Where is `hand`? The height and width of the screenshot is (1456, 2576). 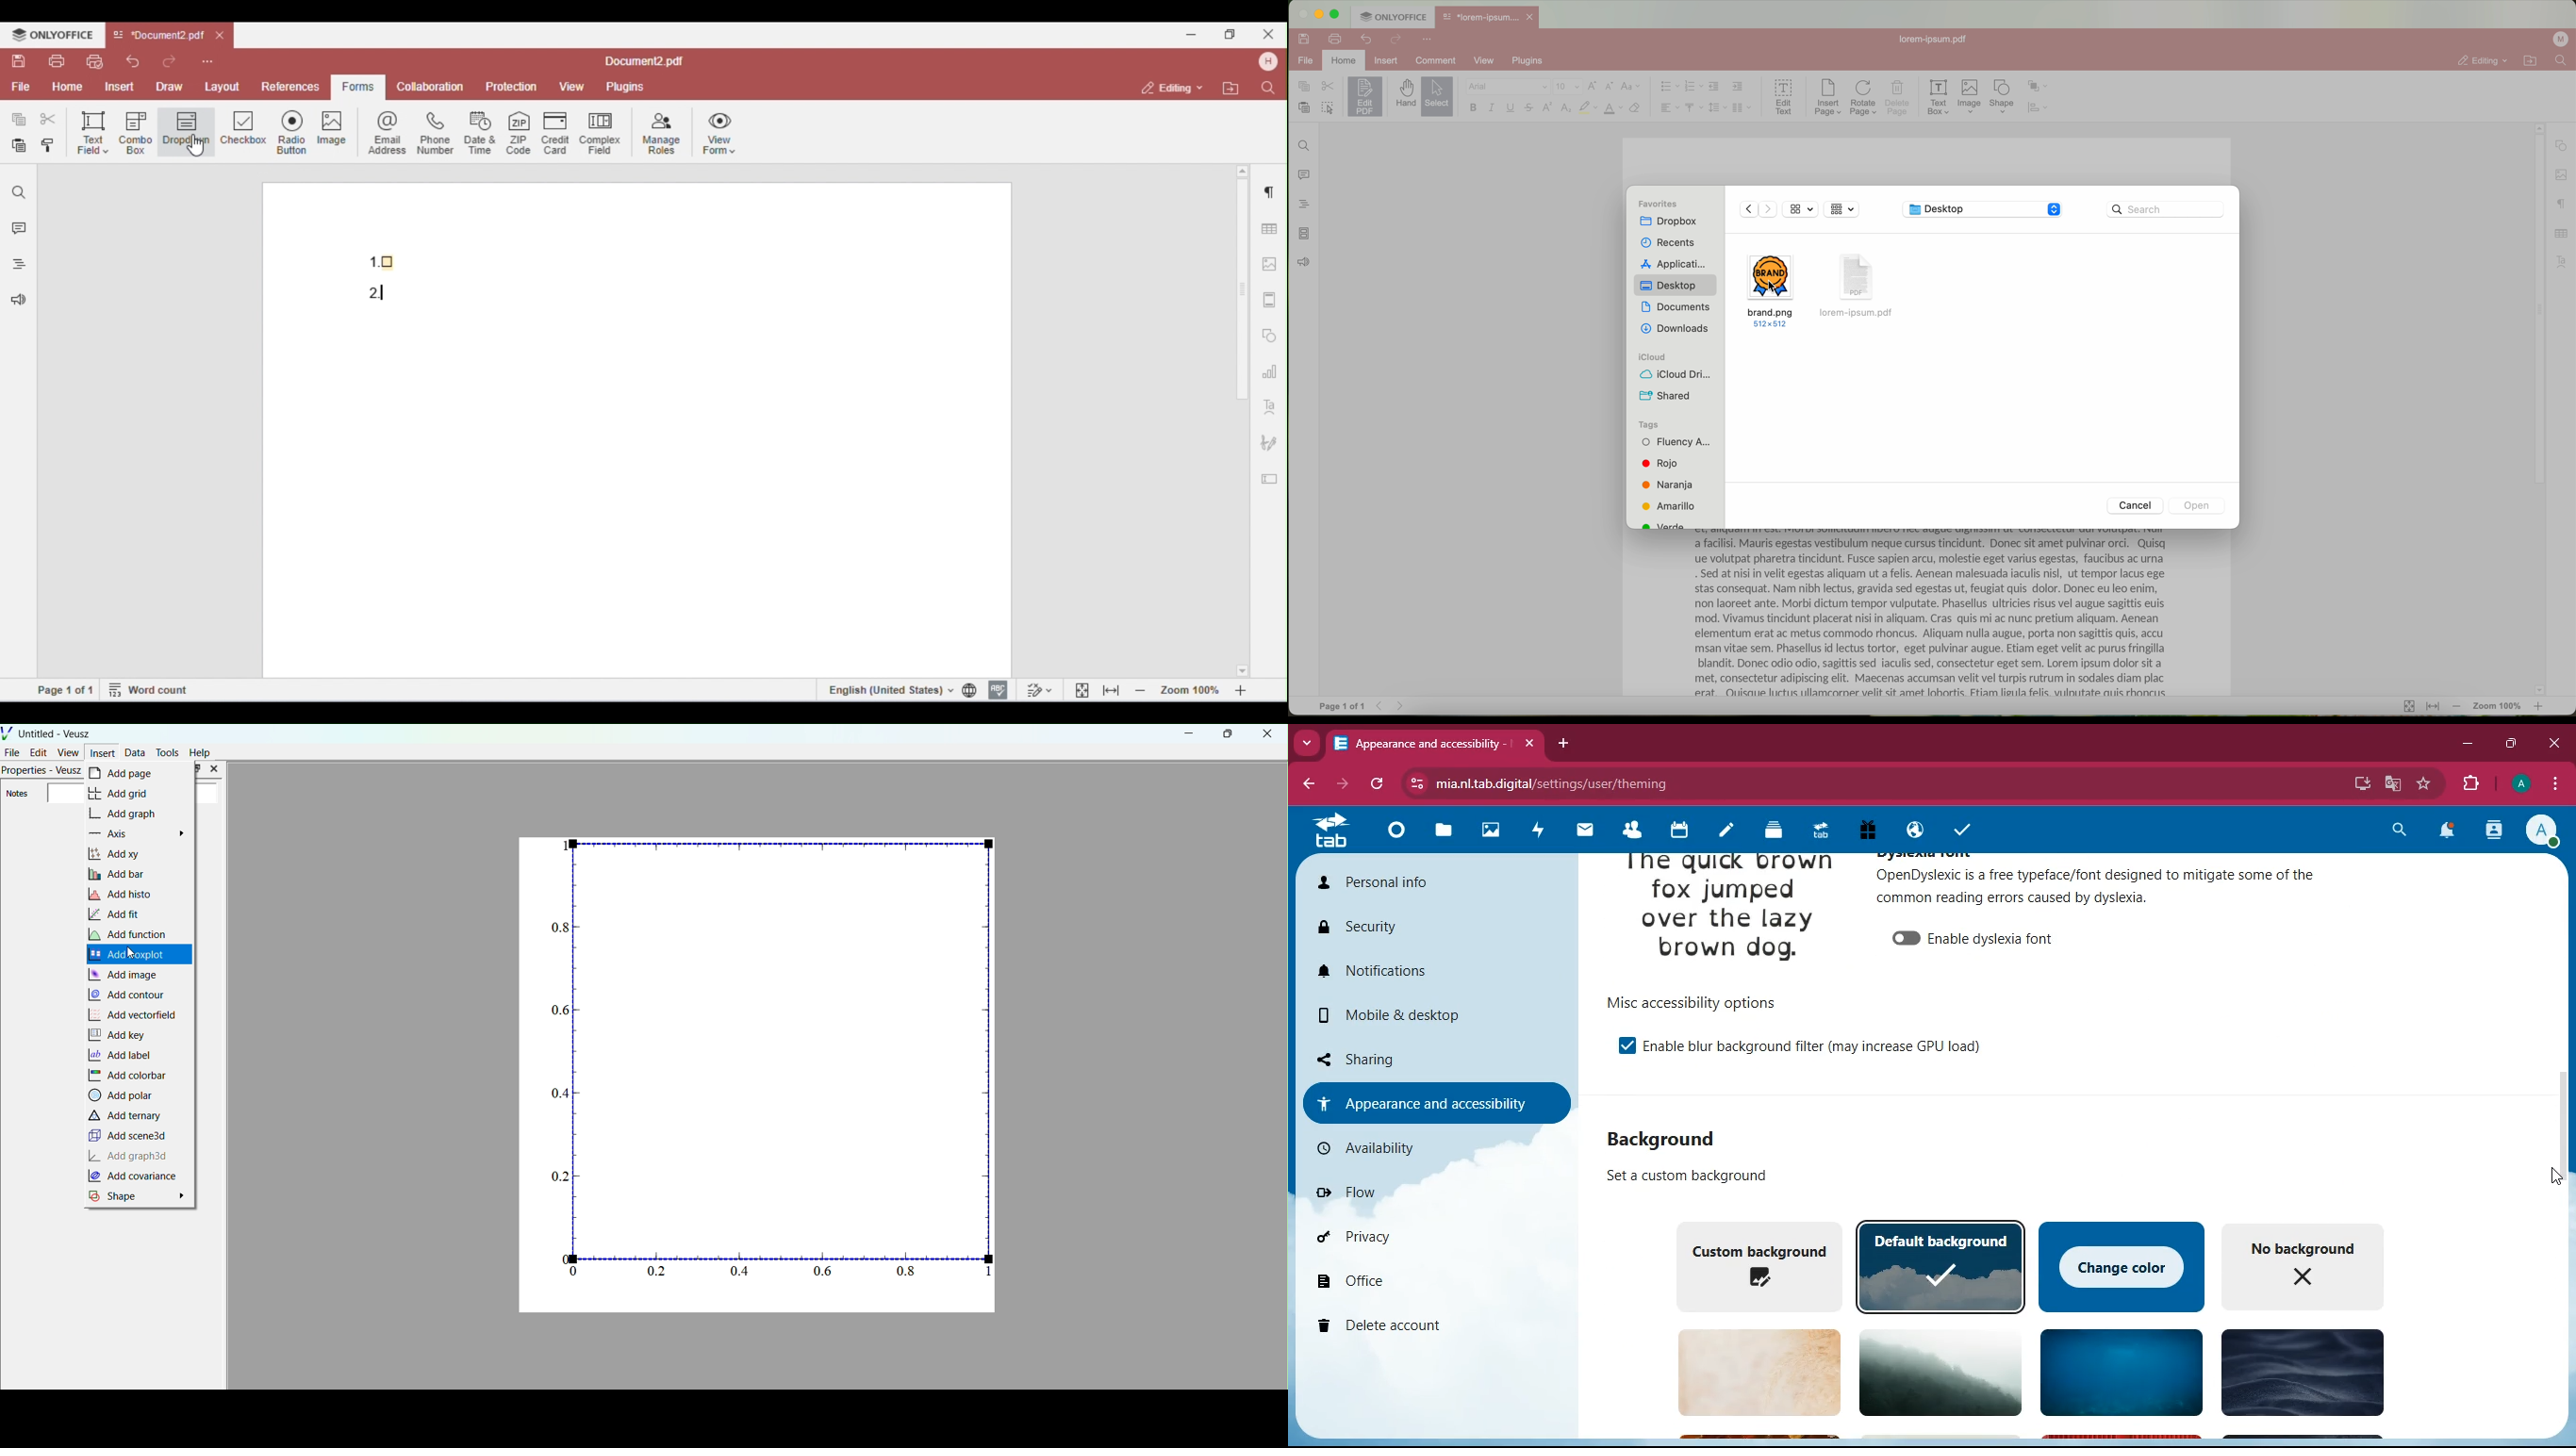 hand is located at coordinates (1405, 94).